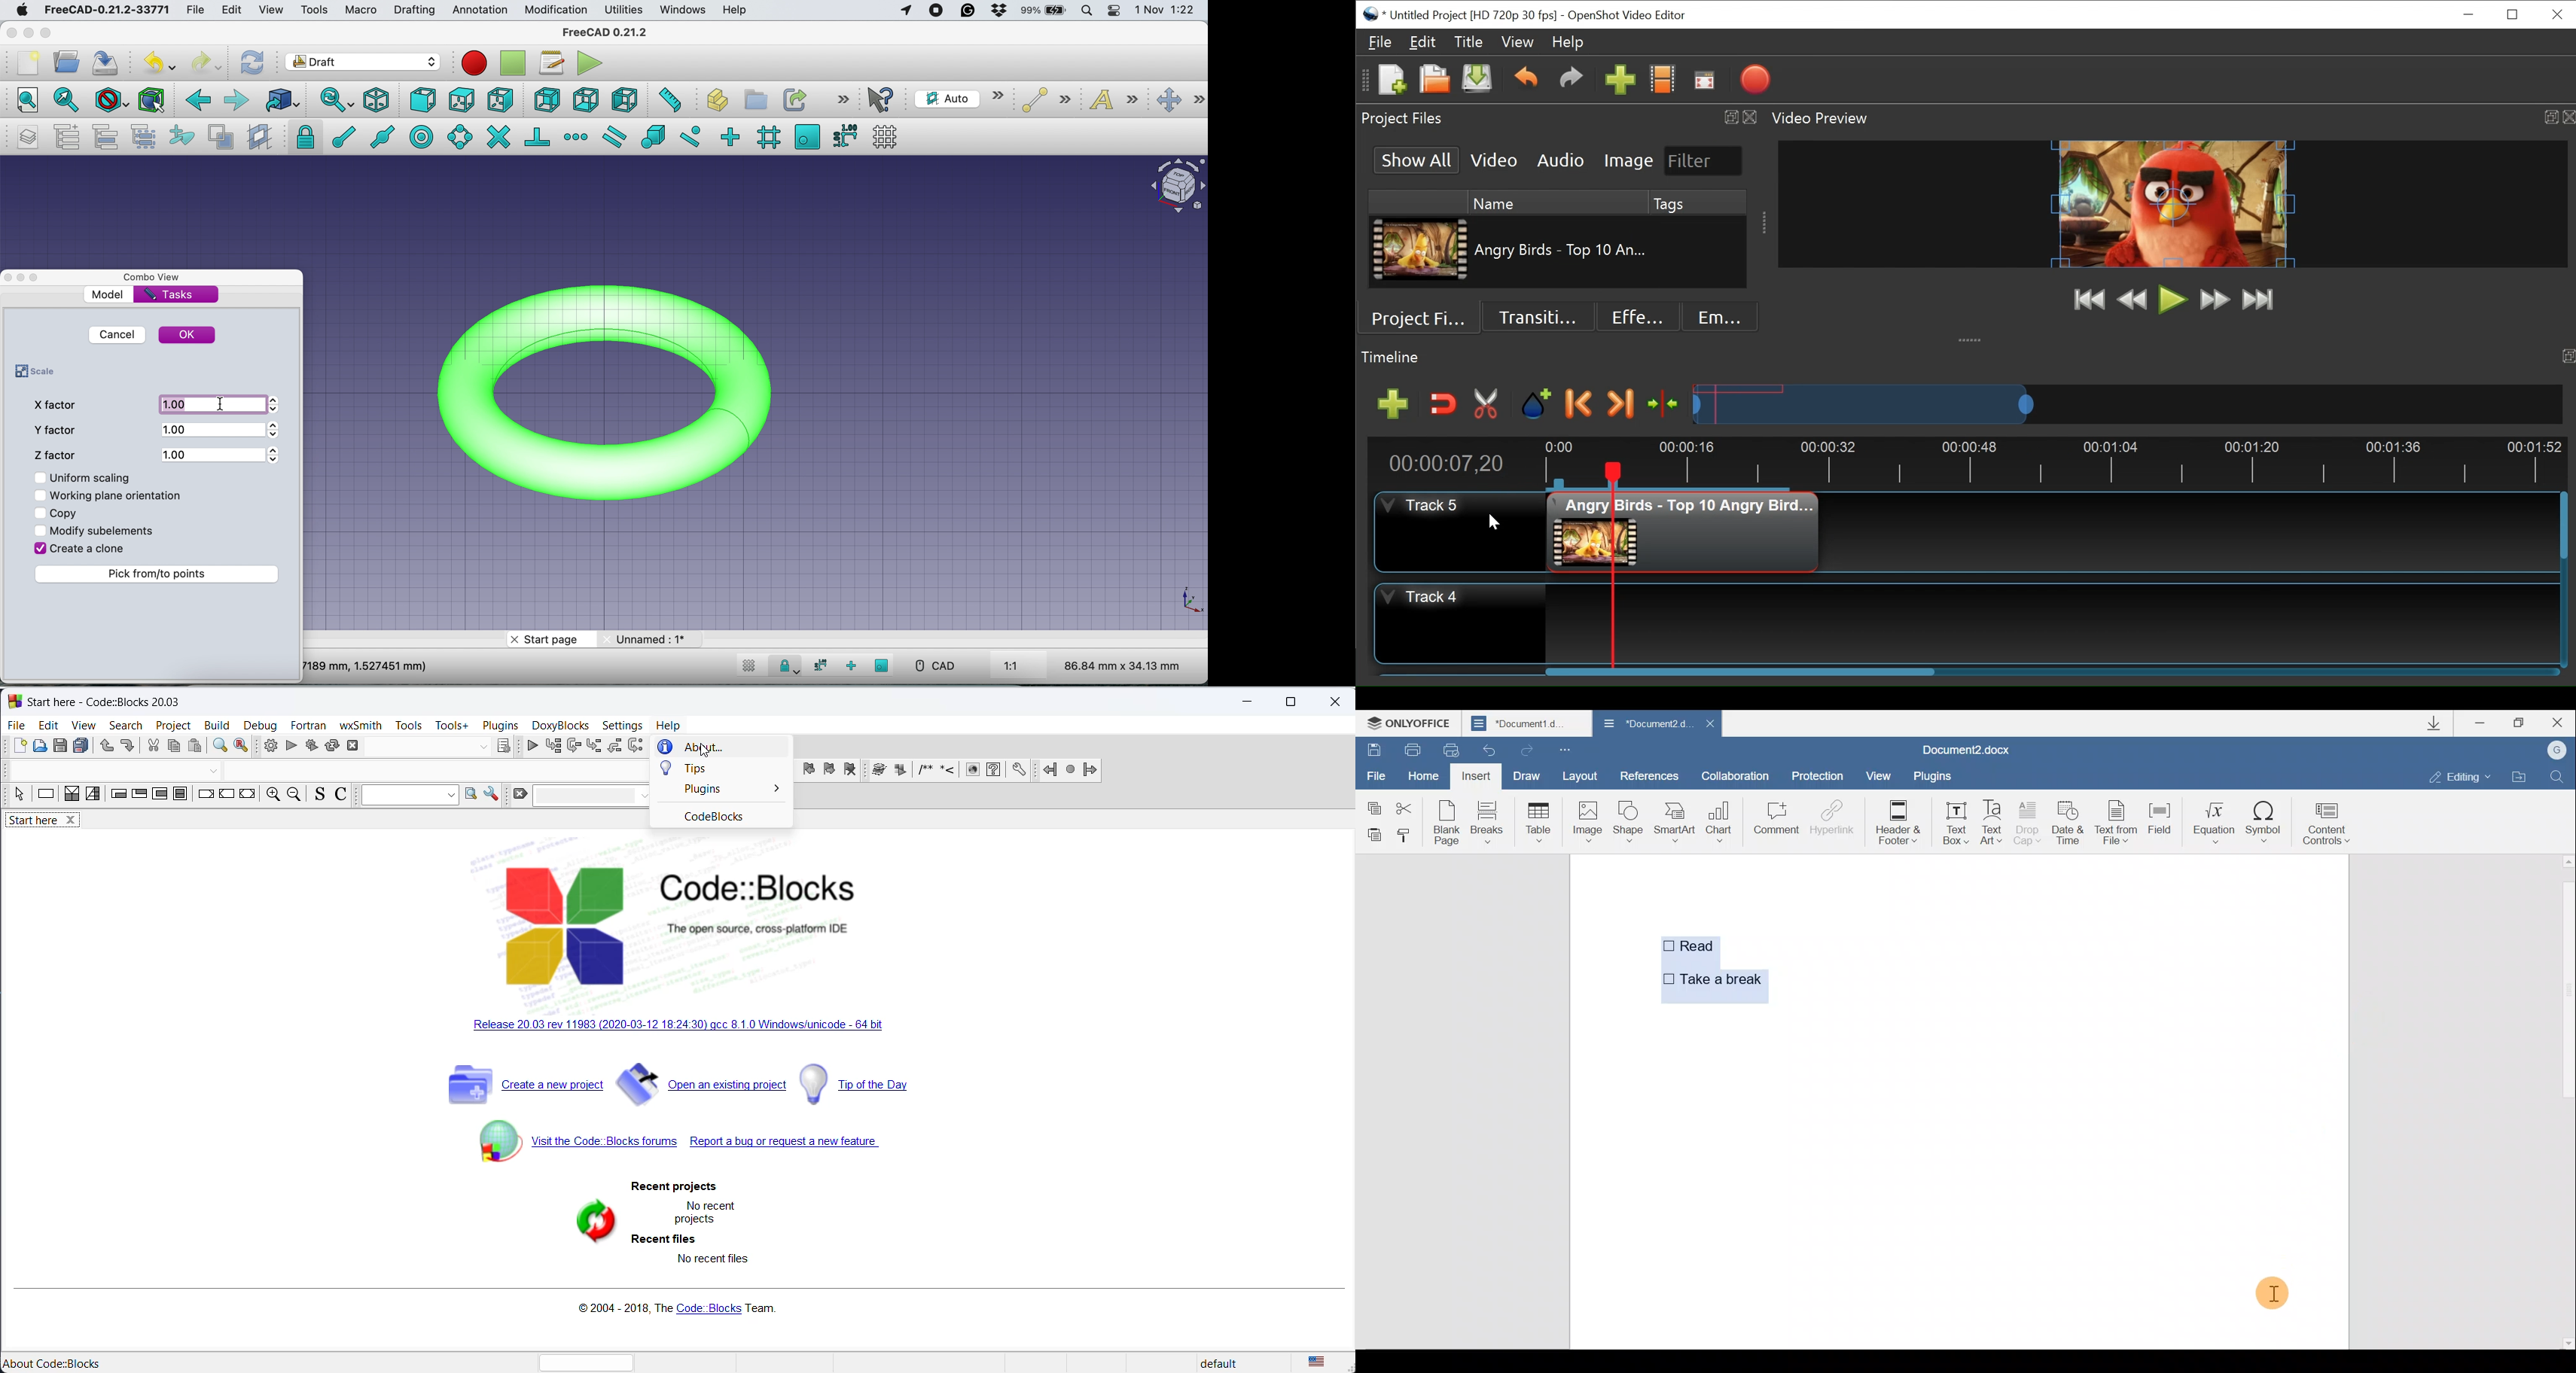 Image resolution: width=2576 pixels, height=1400 pixels. What do you see at coordinates (654, 137) in the screenshot?
I see `snap special` at bounding box center [654, 137].